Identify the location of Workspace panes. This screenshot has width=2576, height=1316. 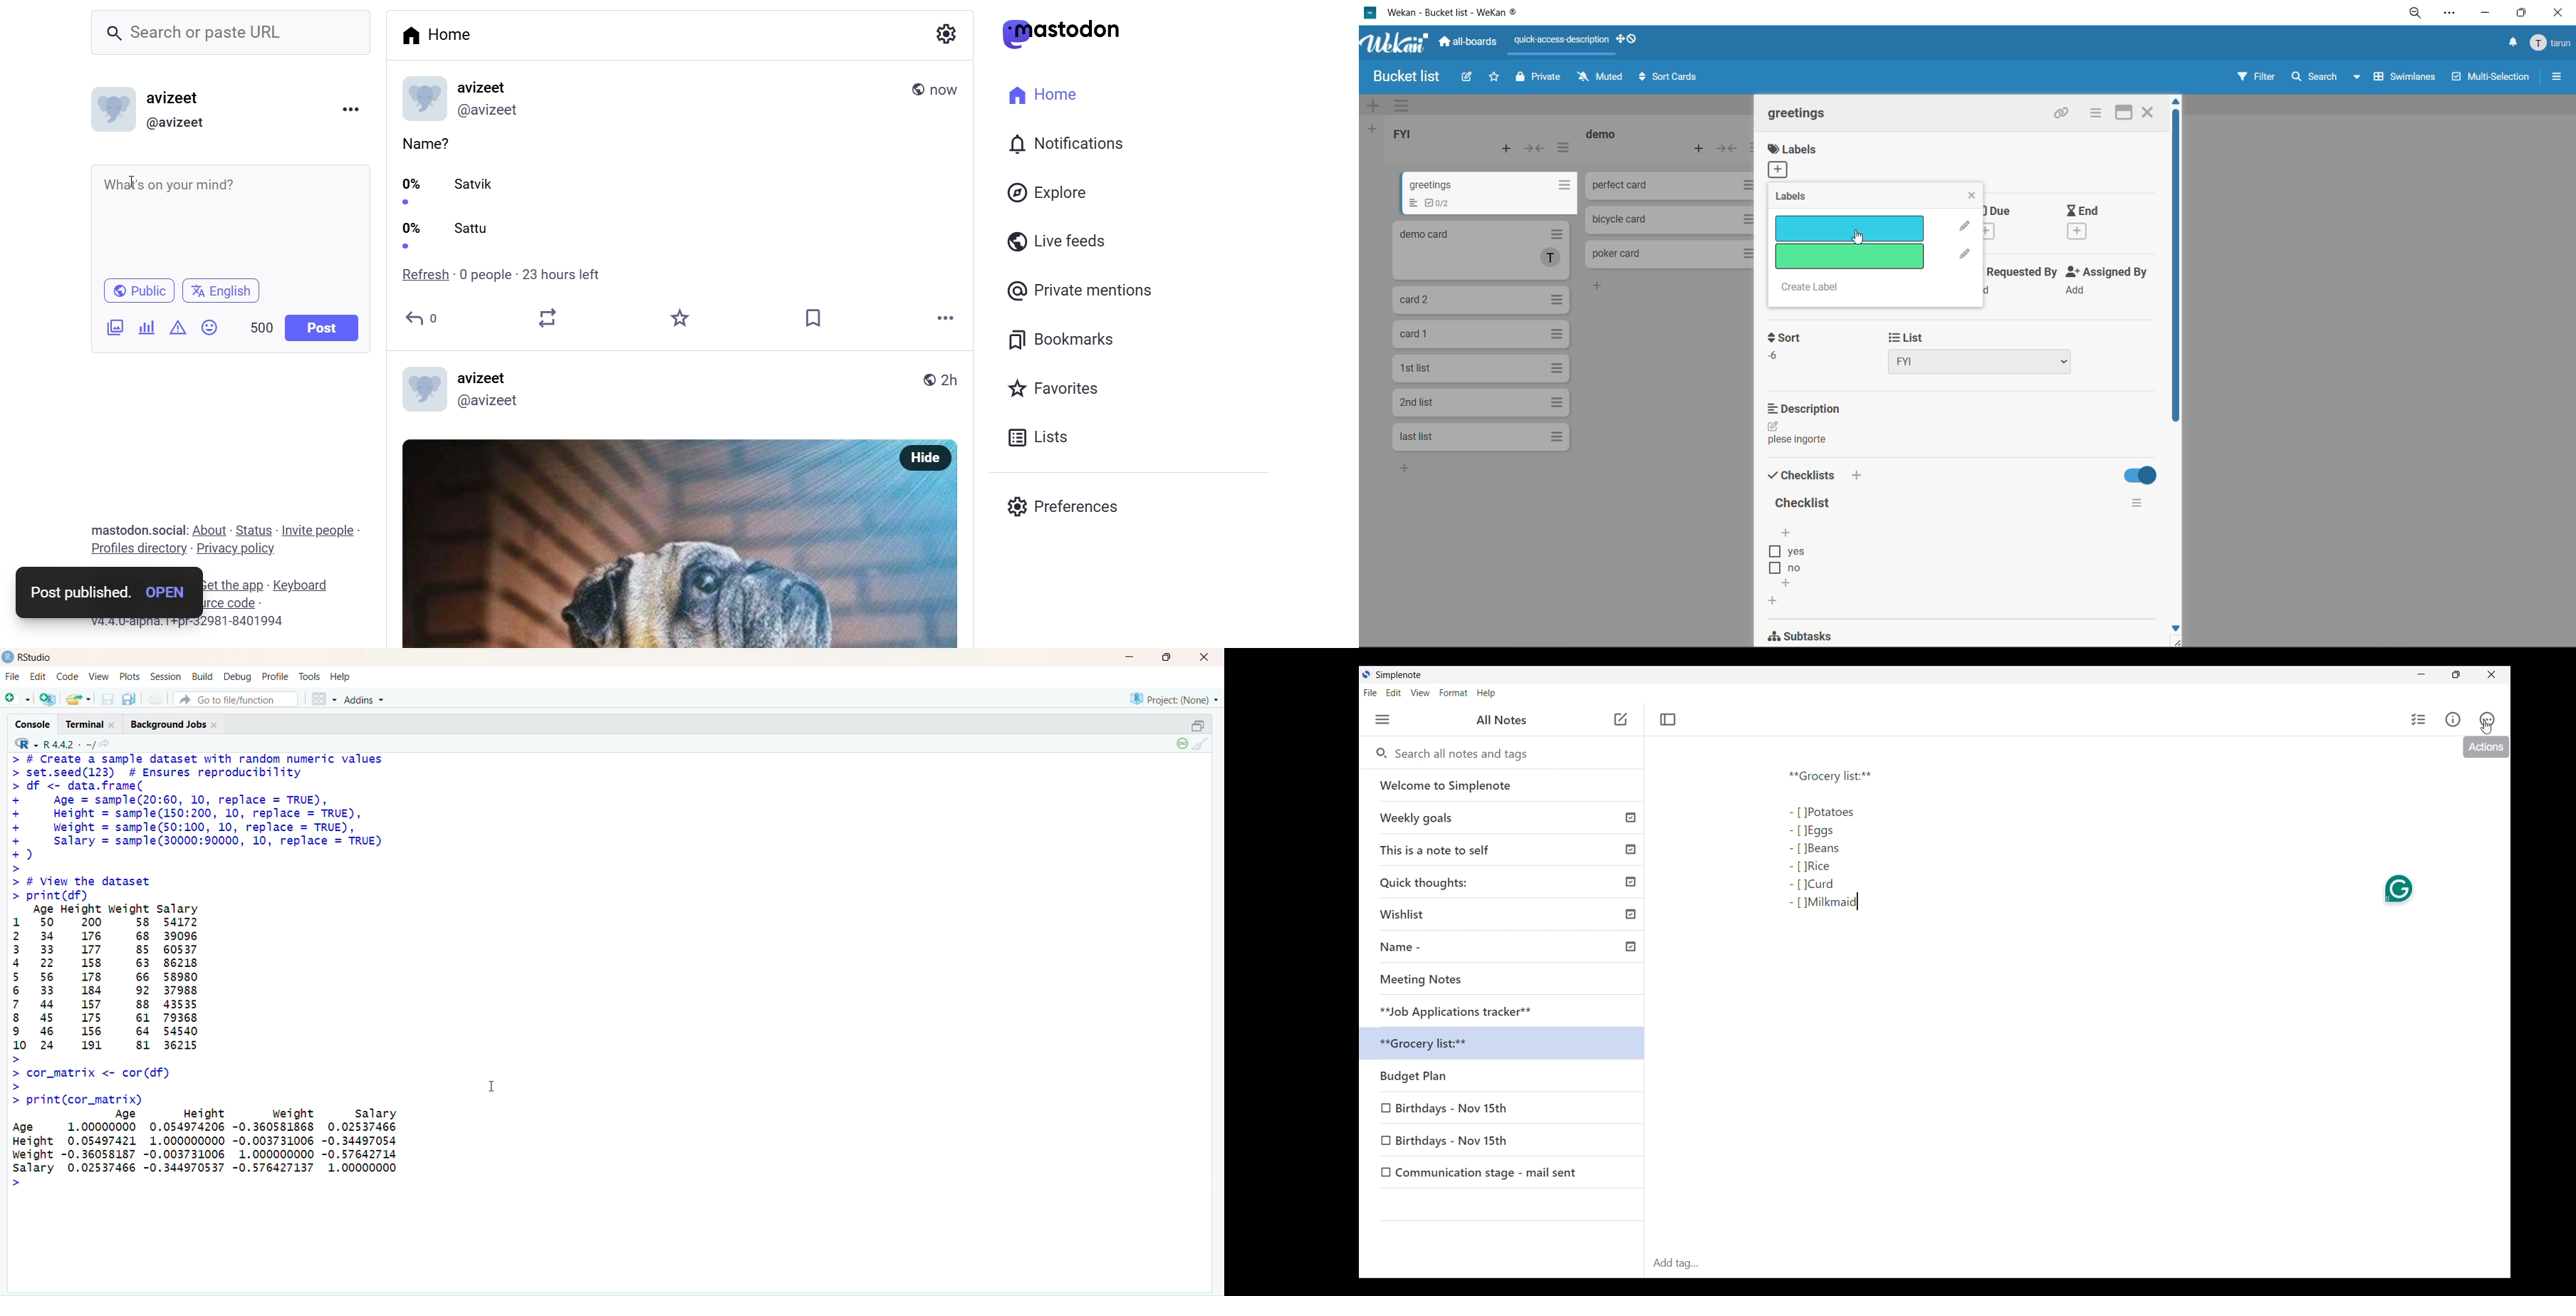
(321, 698).